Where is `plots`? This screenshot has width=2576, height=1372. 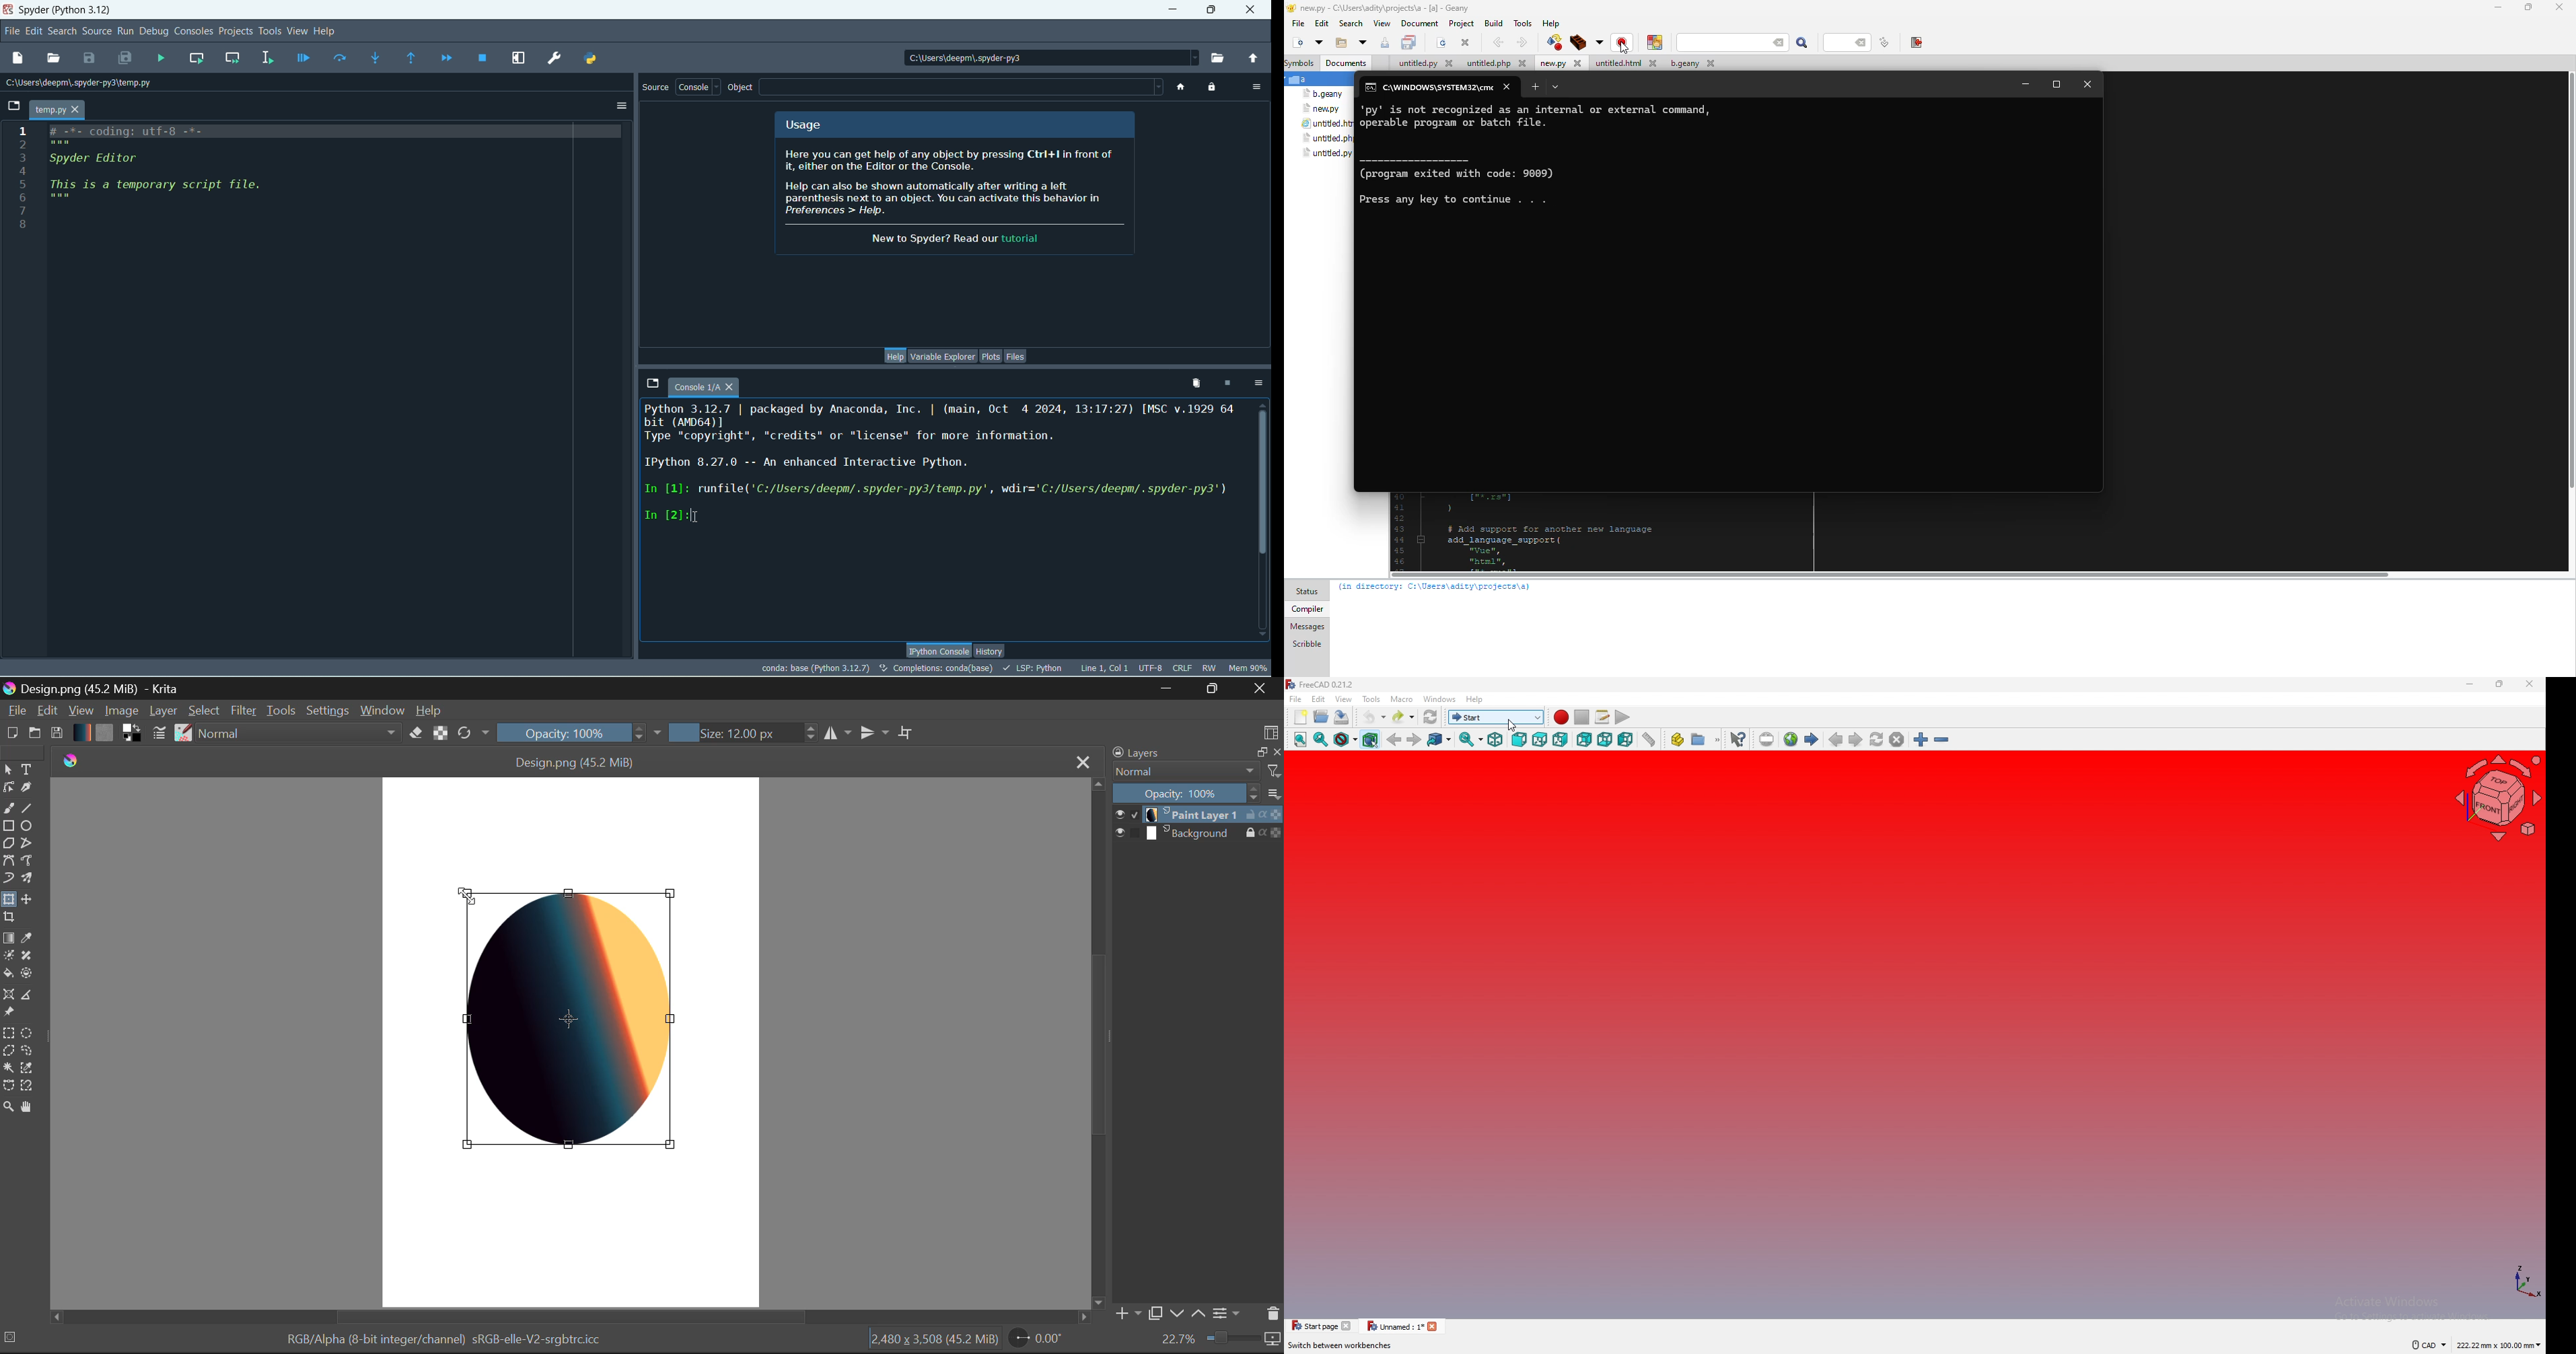 plots is located at coordinates (992, 356).